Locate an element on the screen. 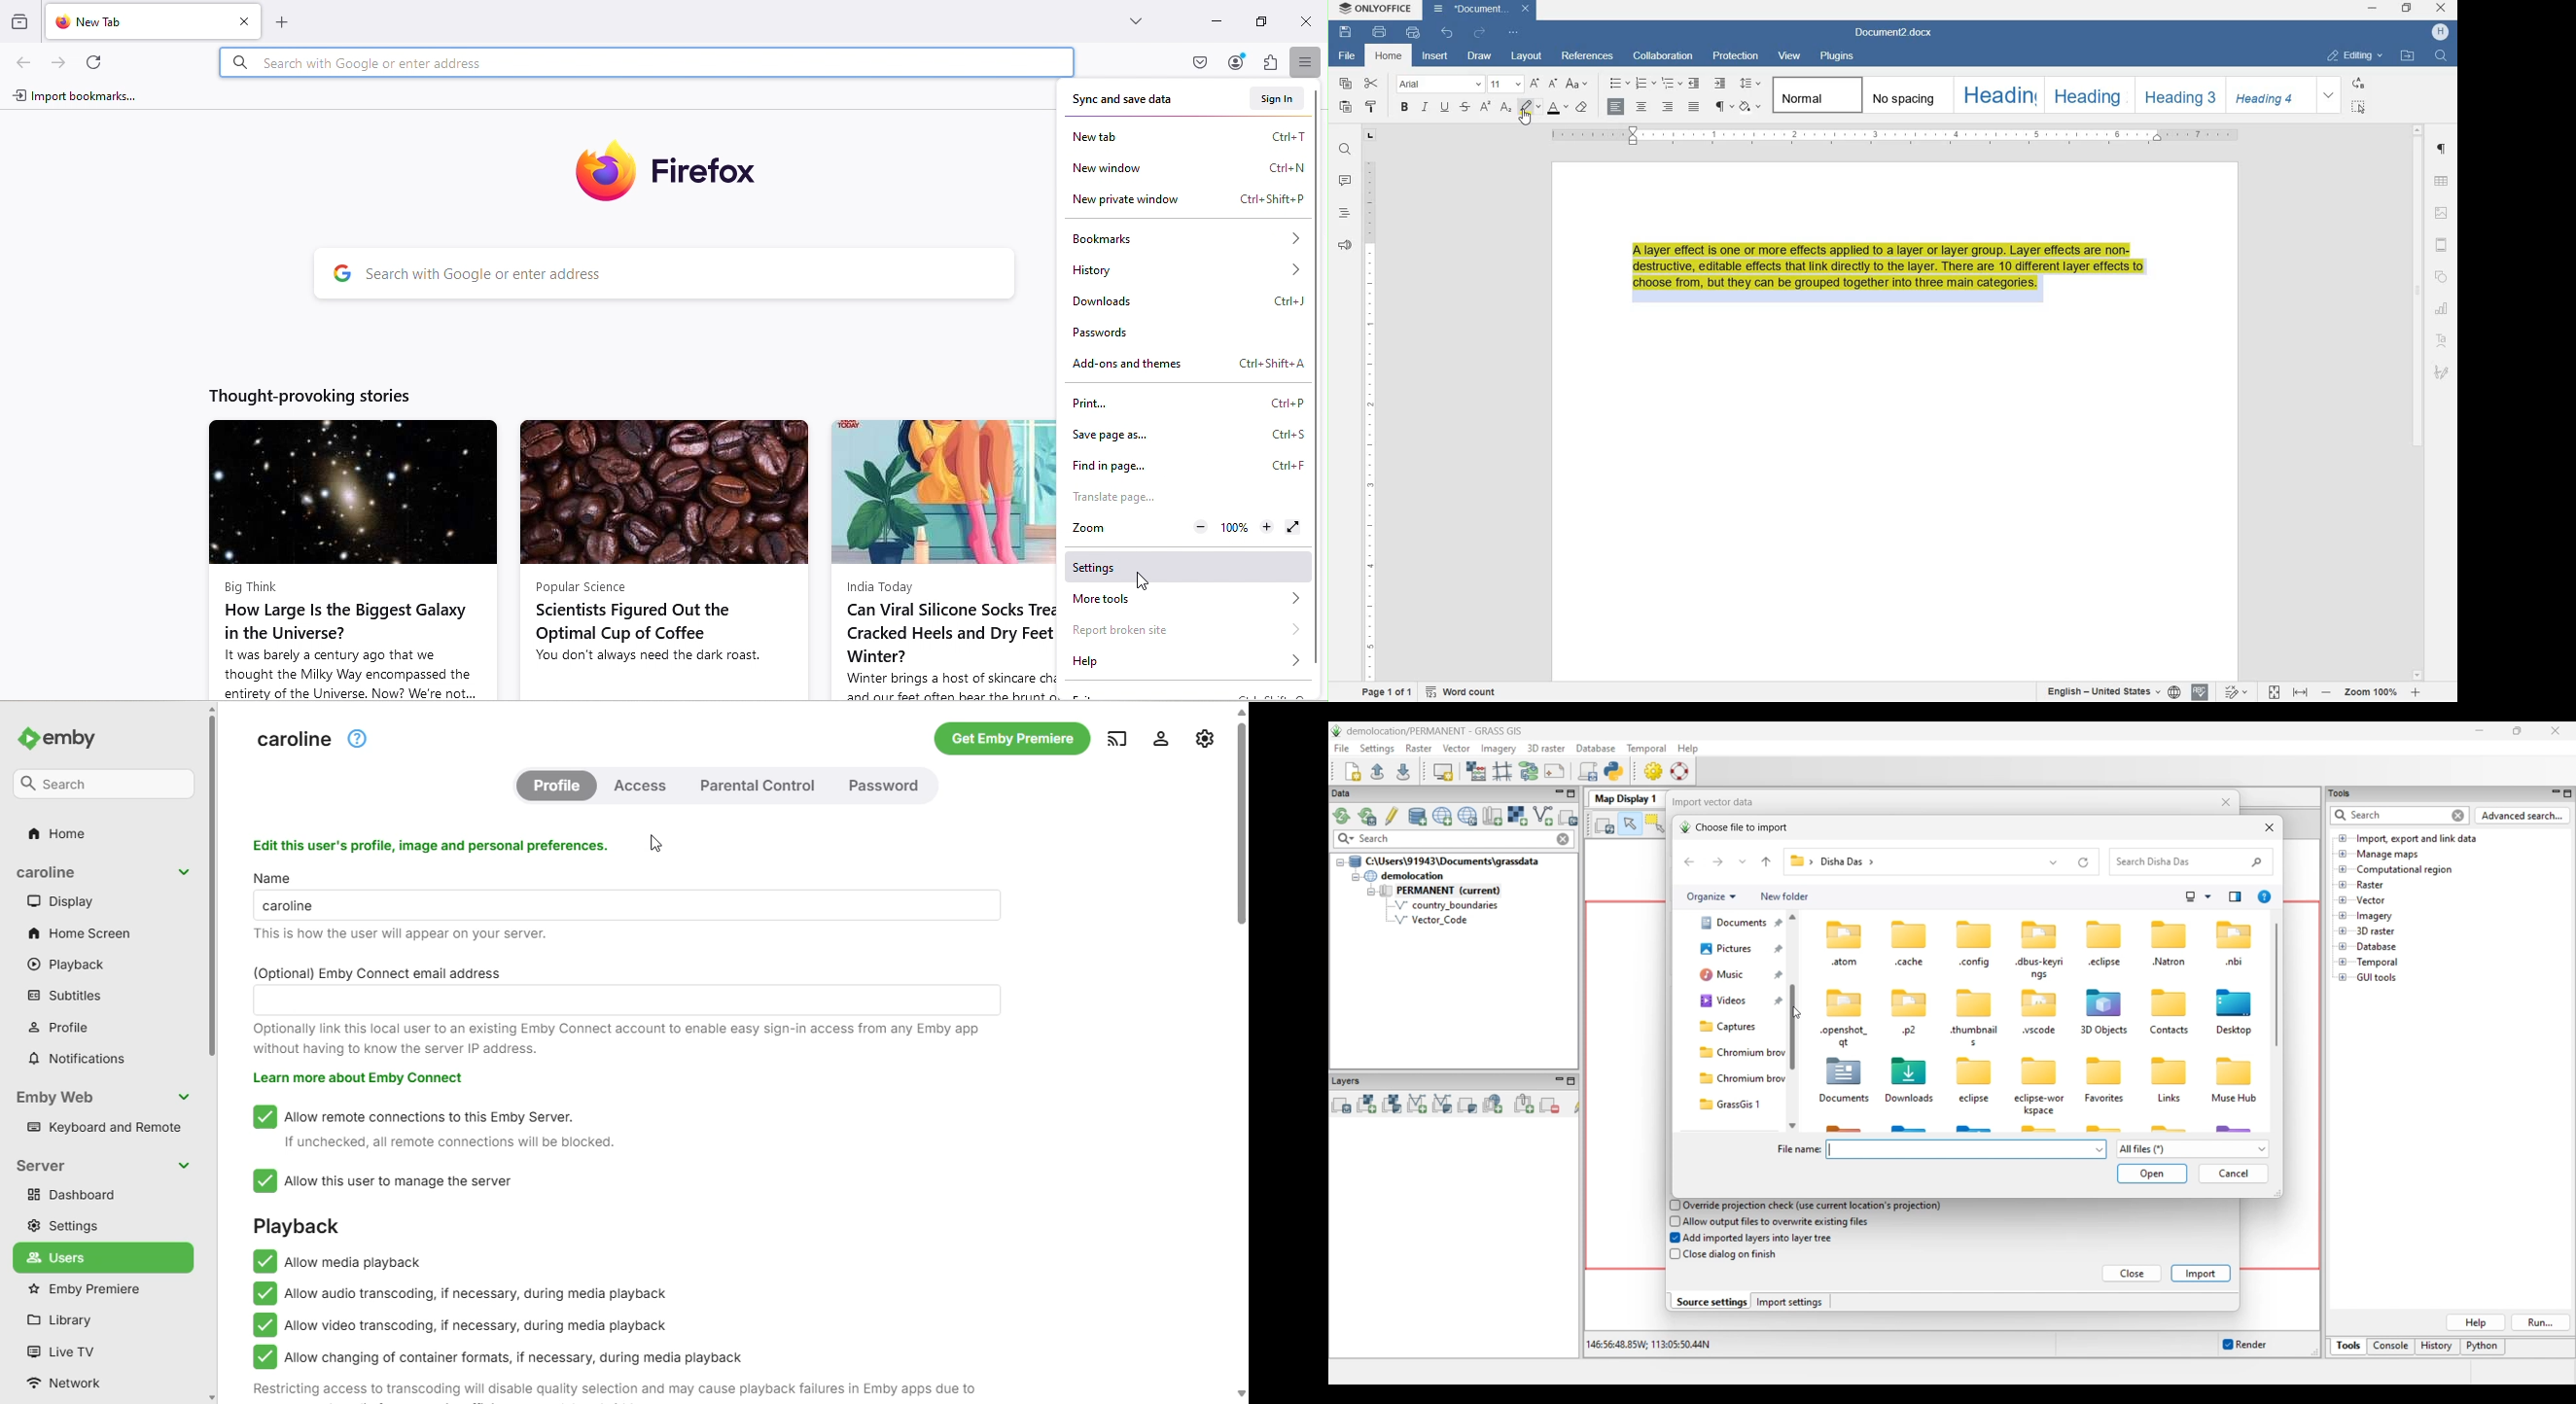  BOLD is located at coordinates (1406, 108).